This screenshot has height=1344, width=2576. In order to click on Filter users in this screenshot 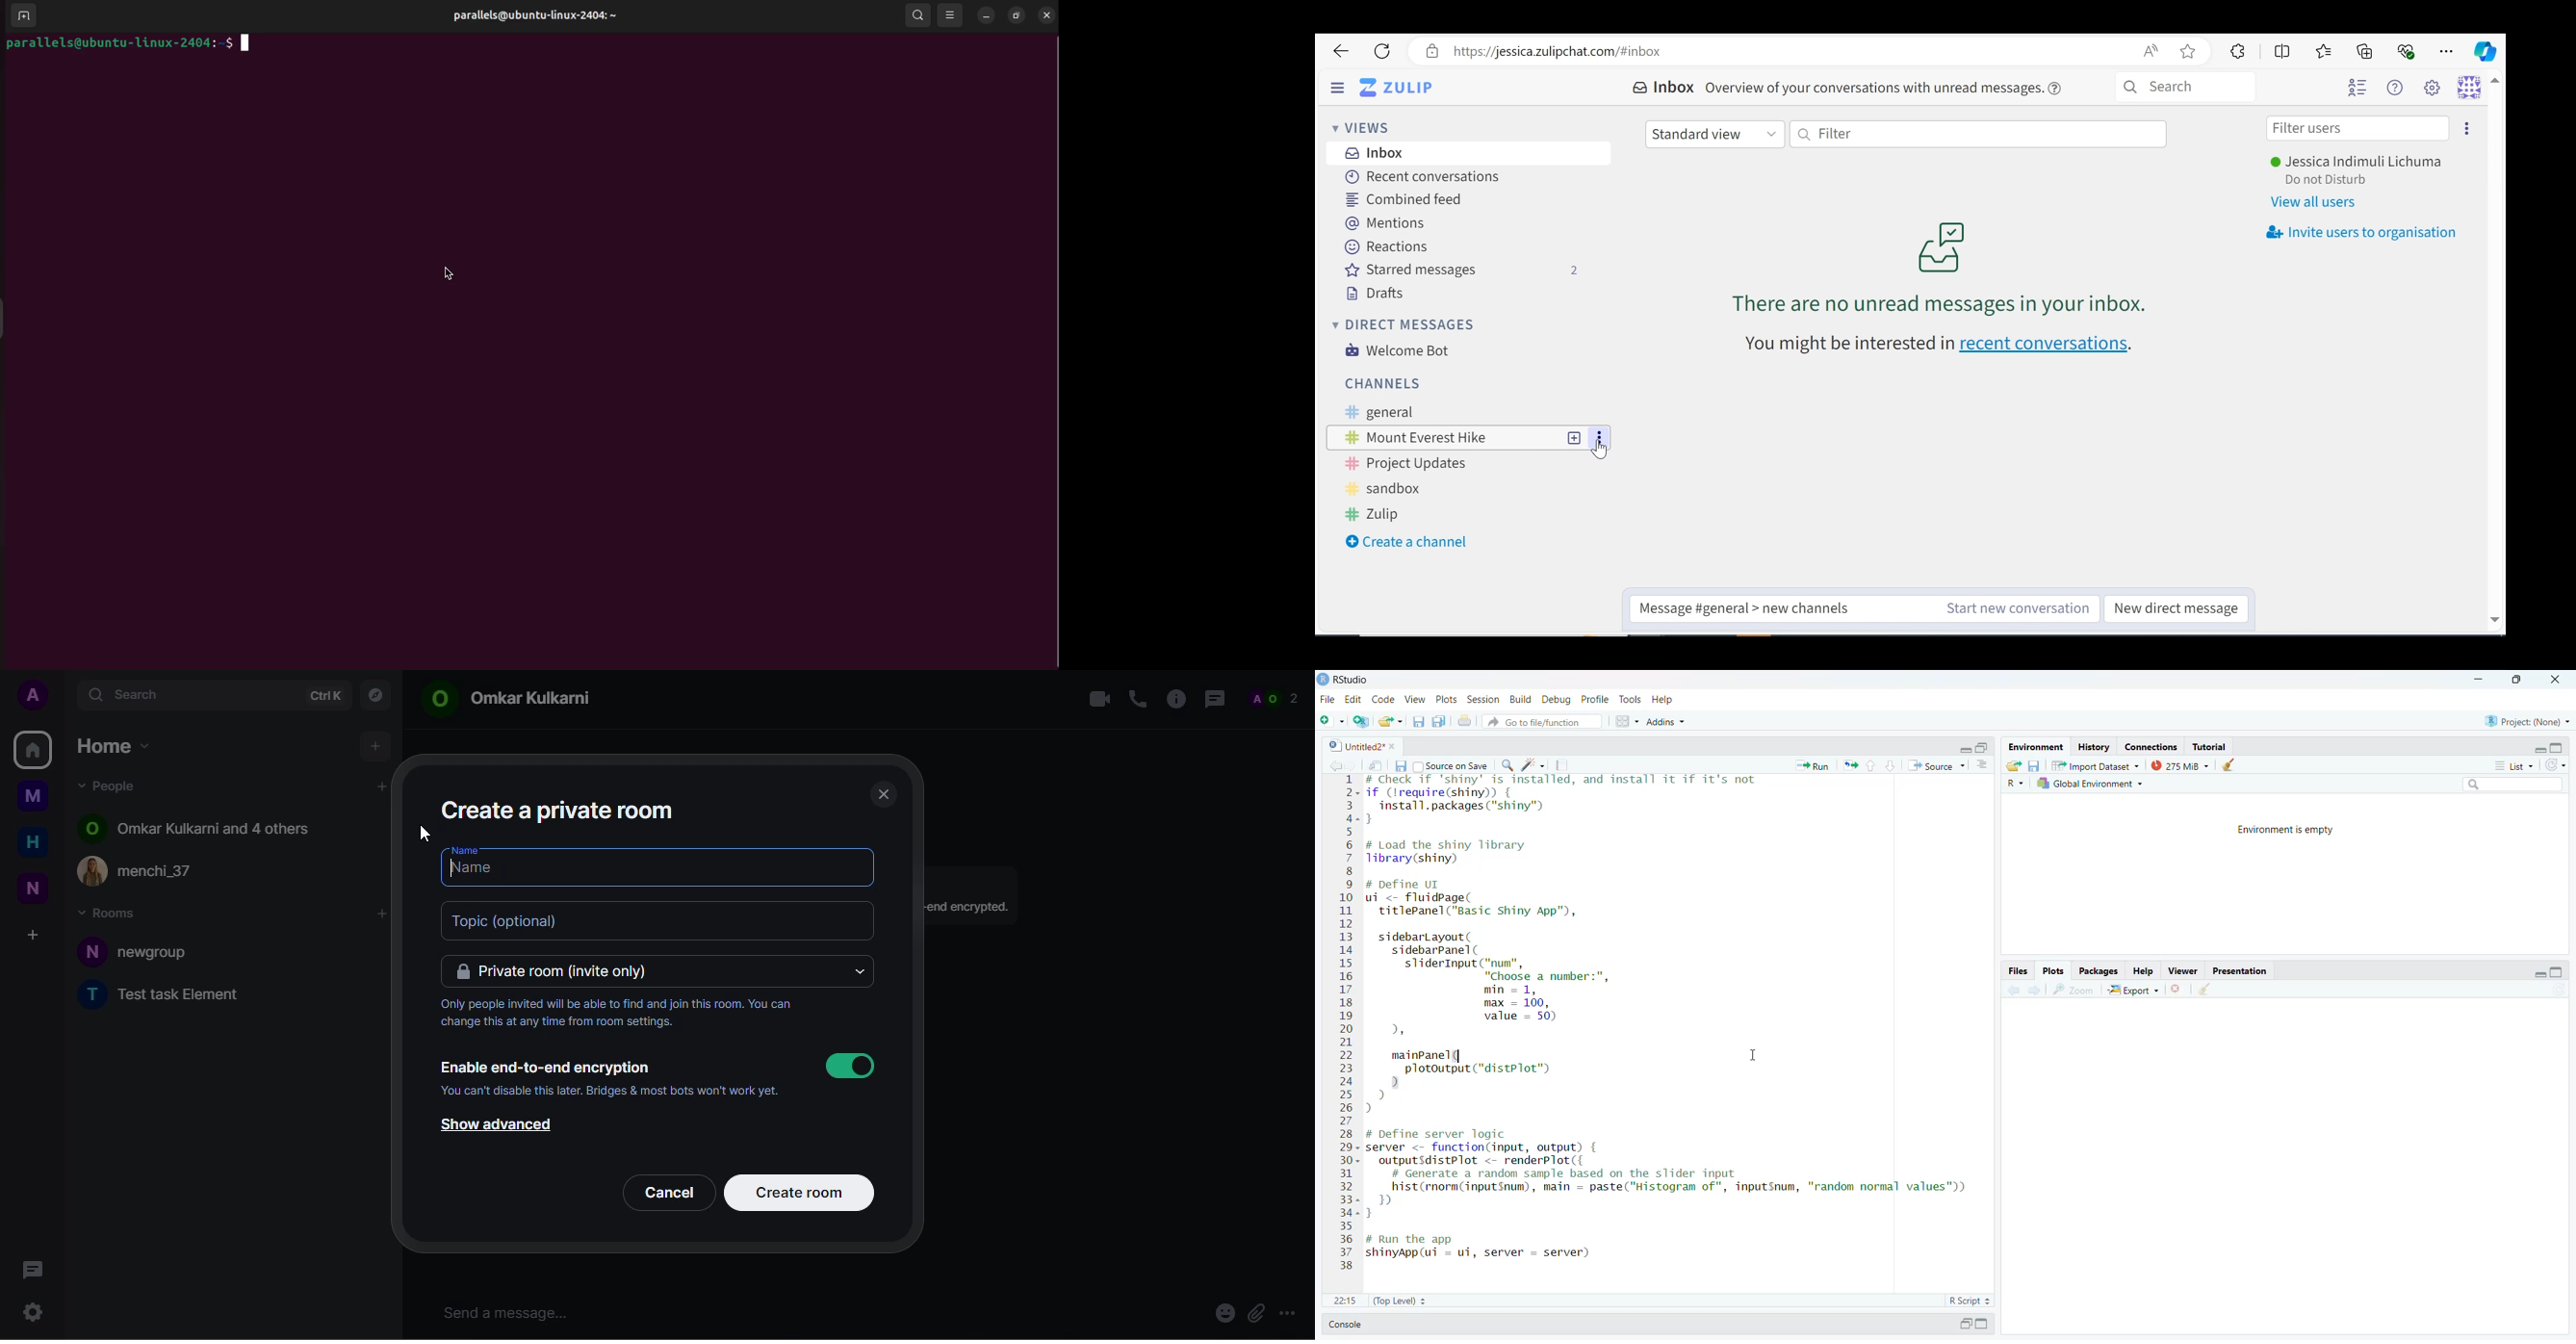, I will do `click(2358, 128)`.